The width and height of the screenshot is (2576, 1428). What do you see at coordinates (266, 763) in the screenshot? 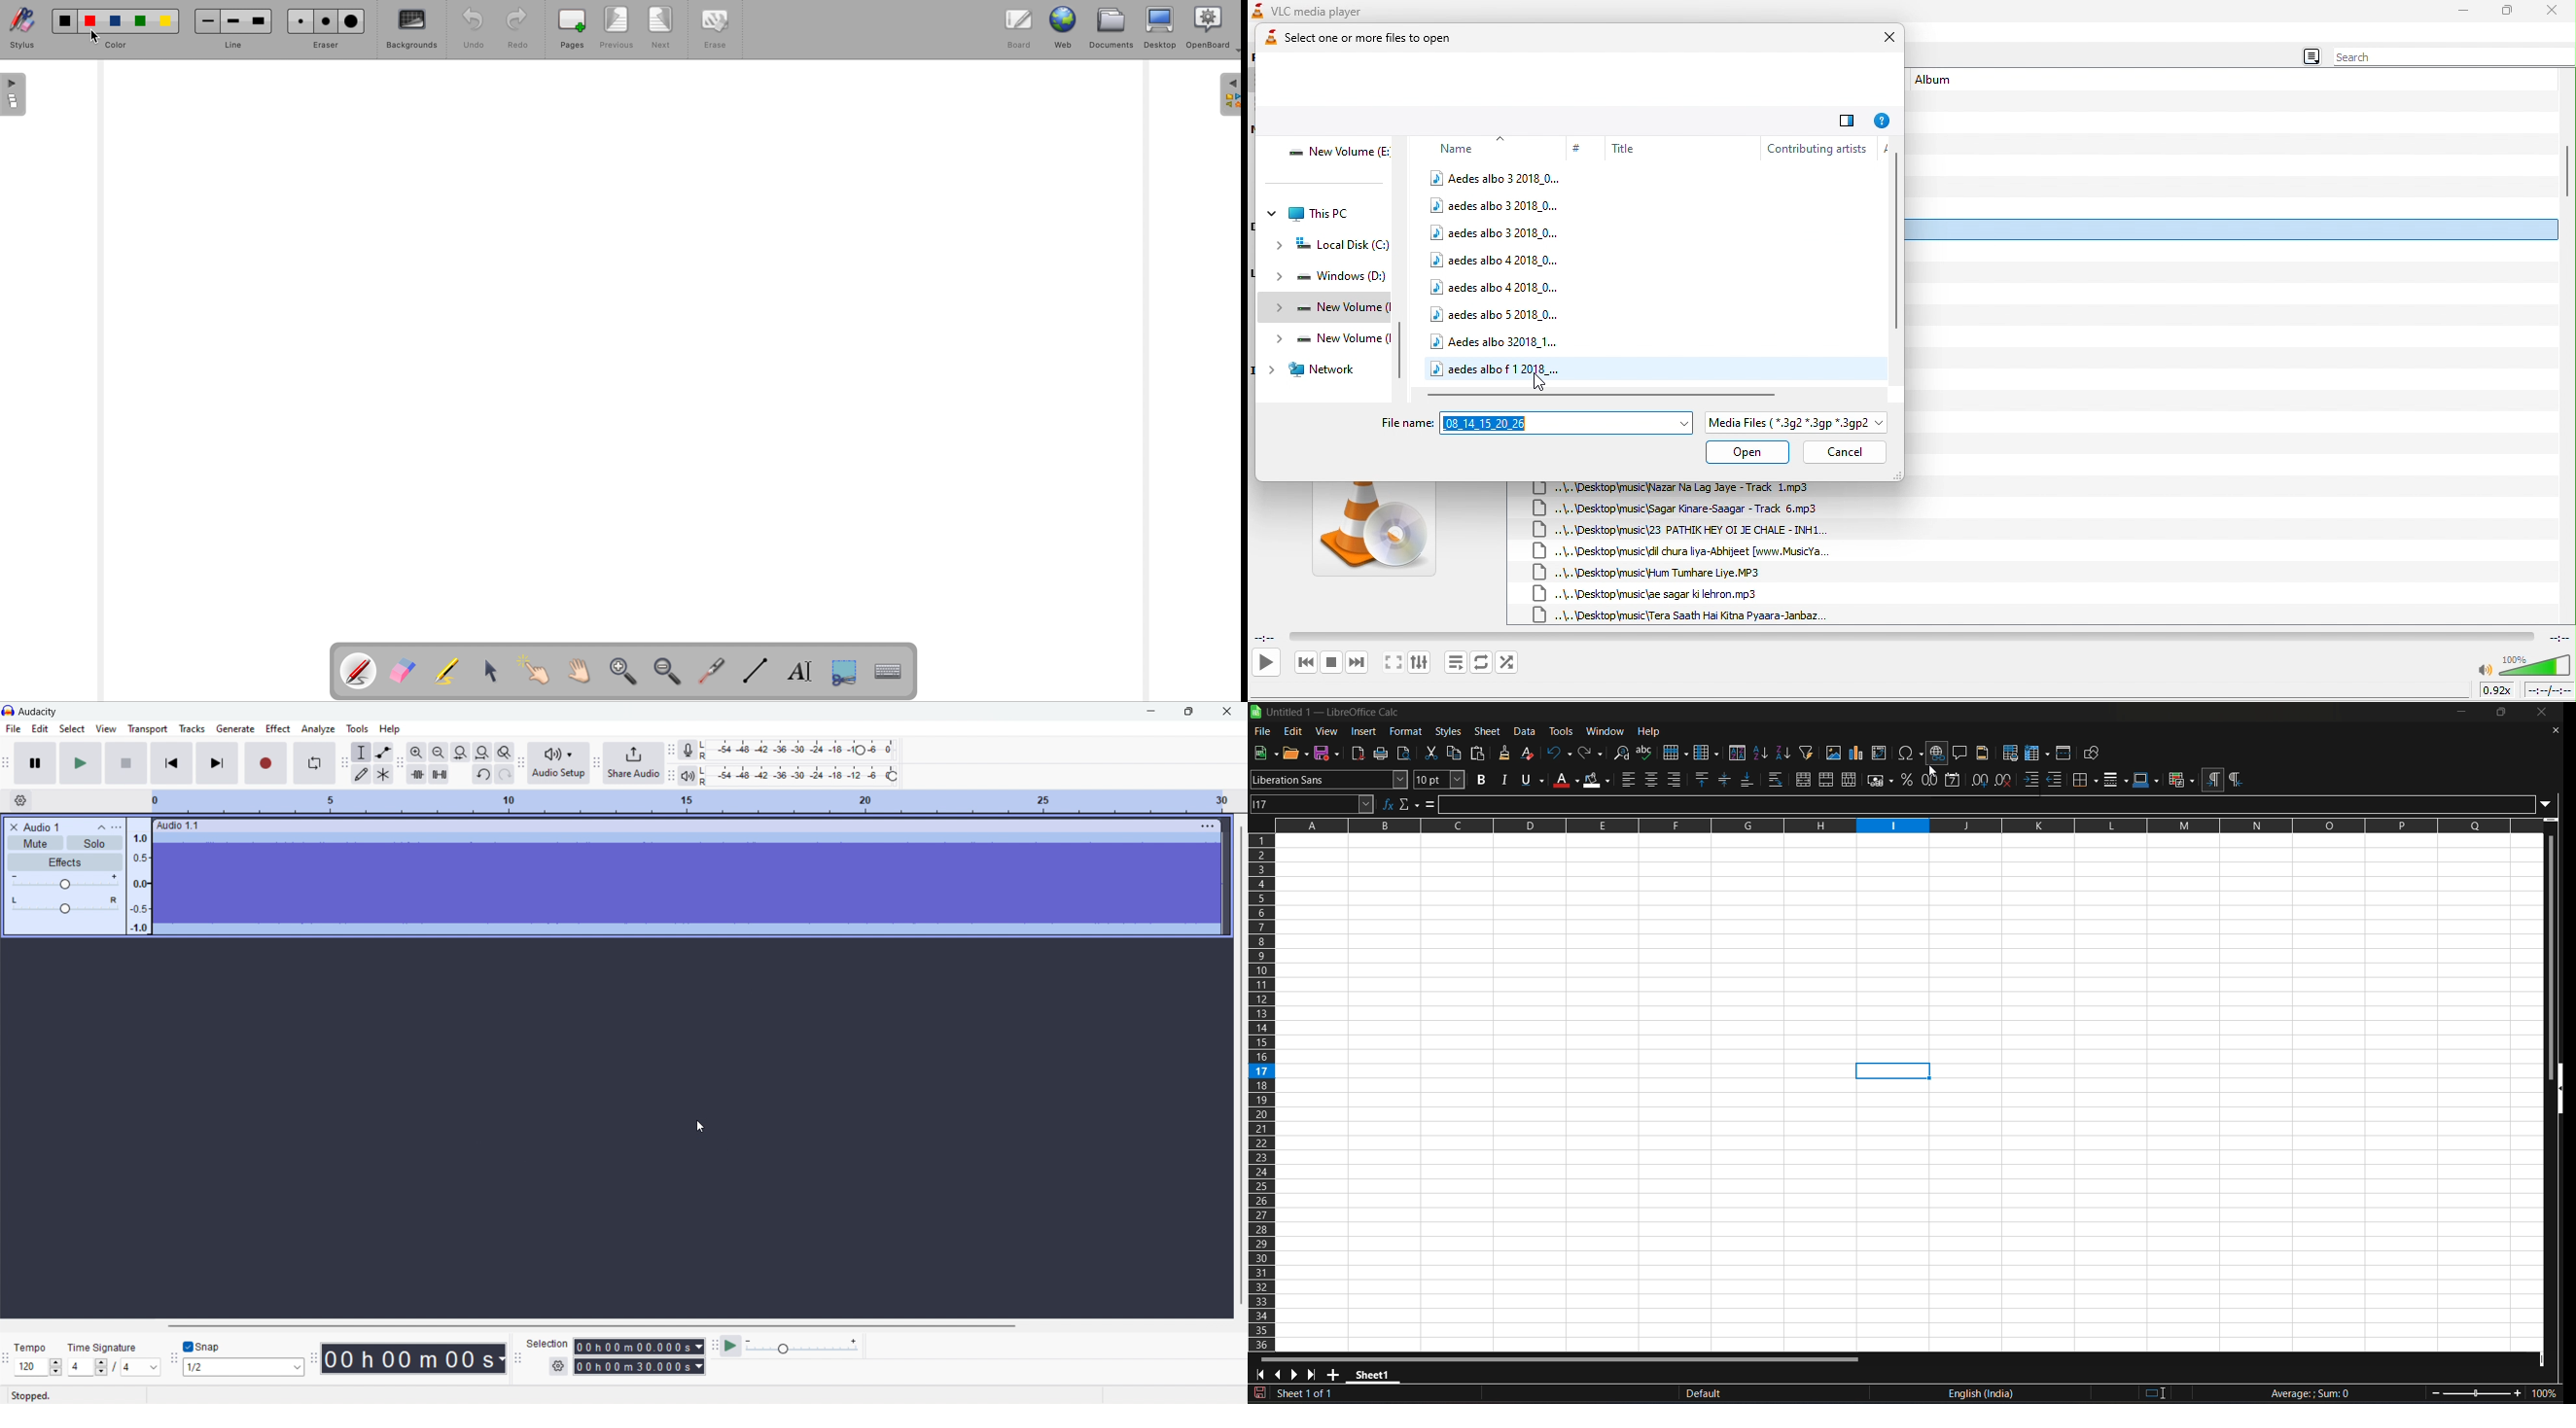
I see `record` at bounding box center [266, 763].